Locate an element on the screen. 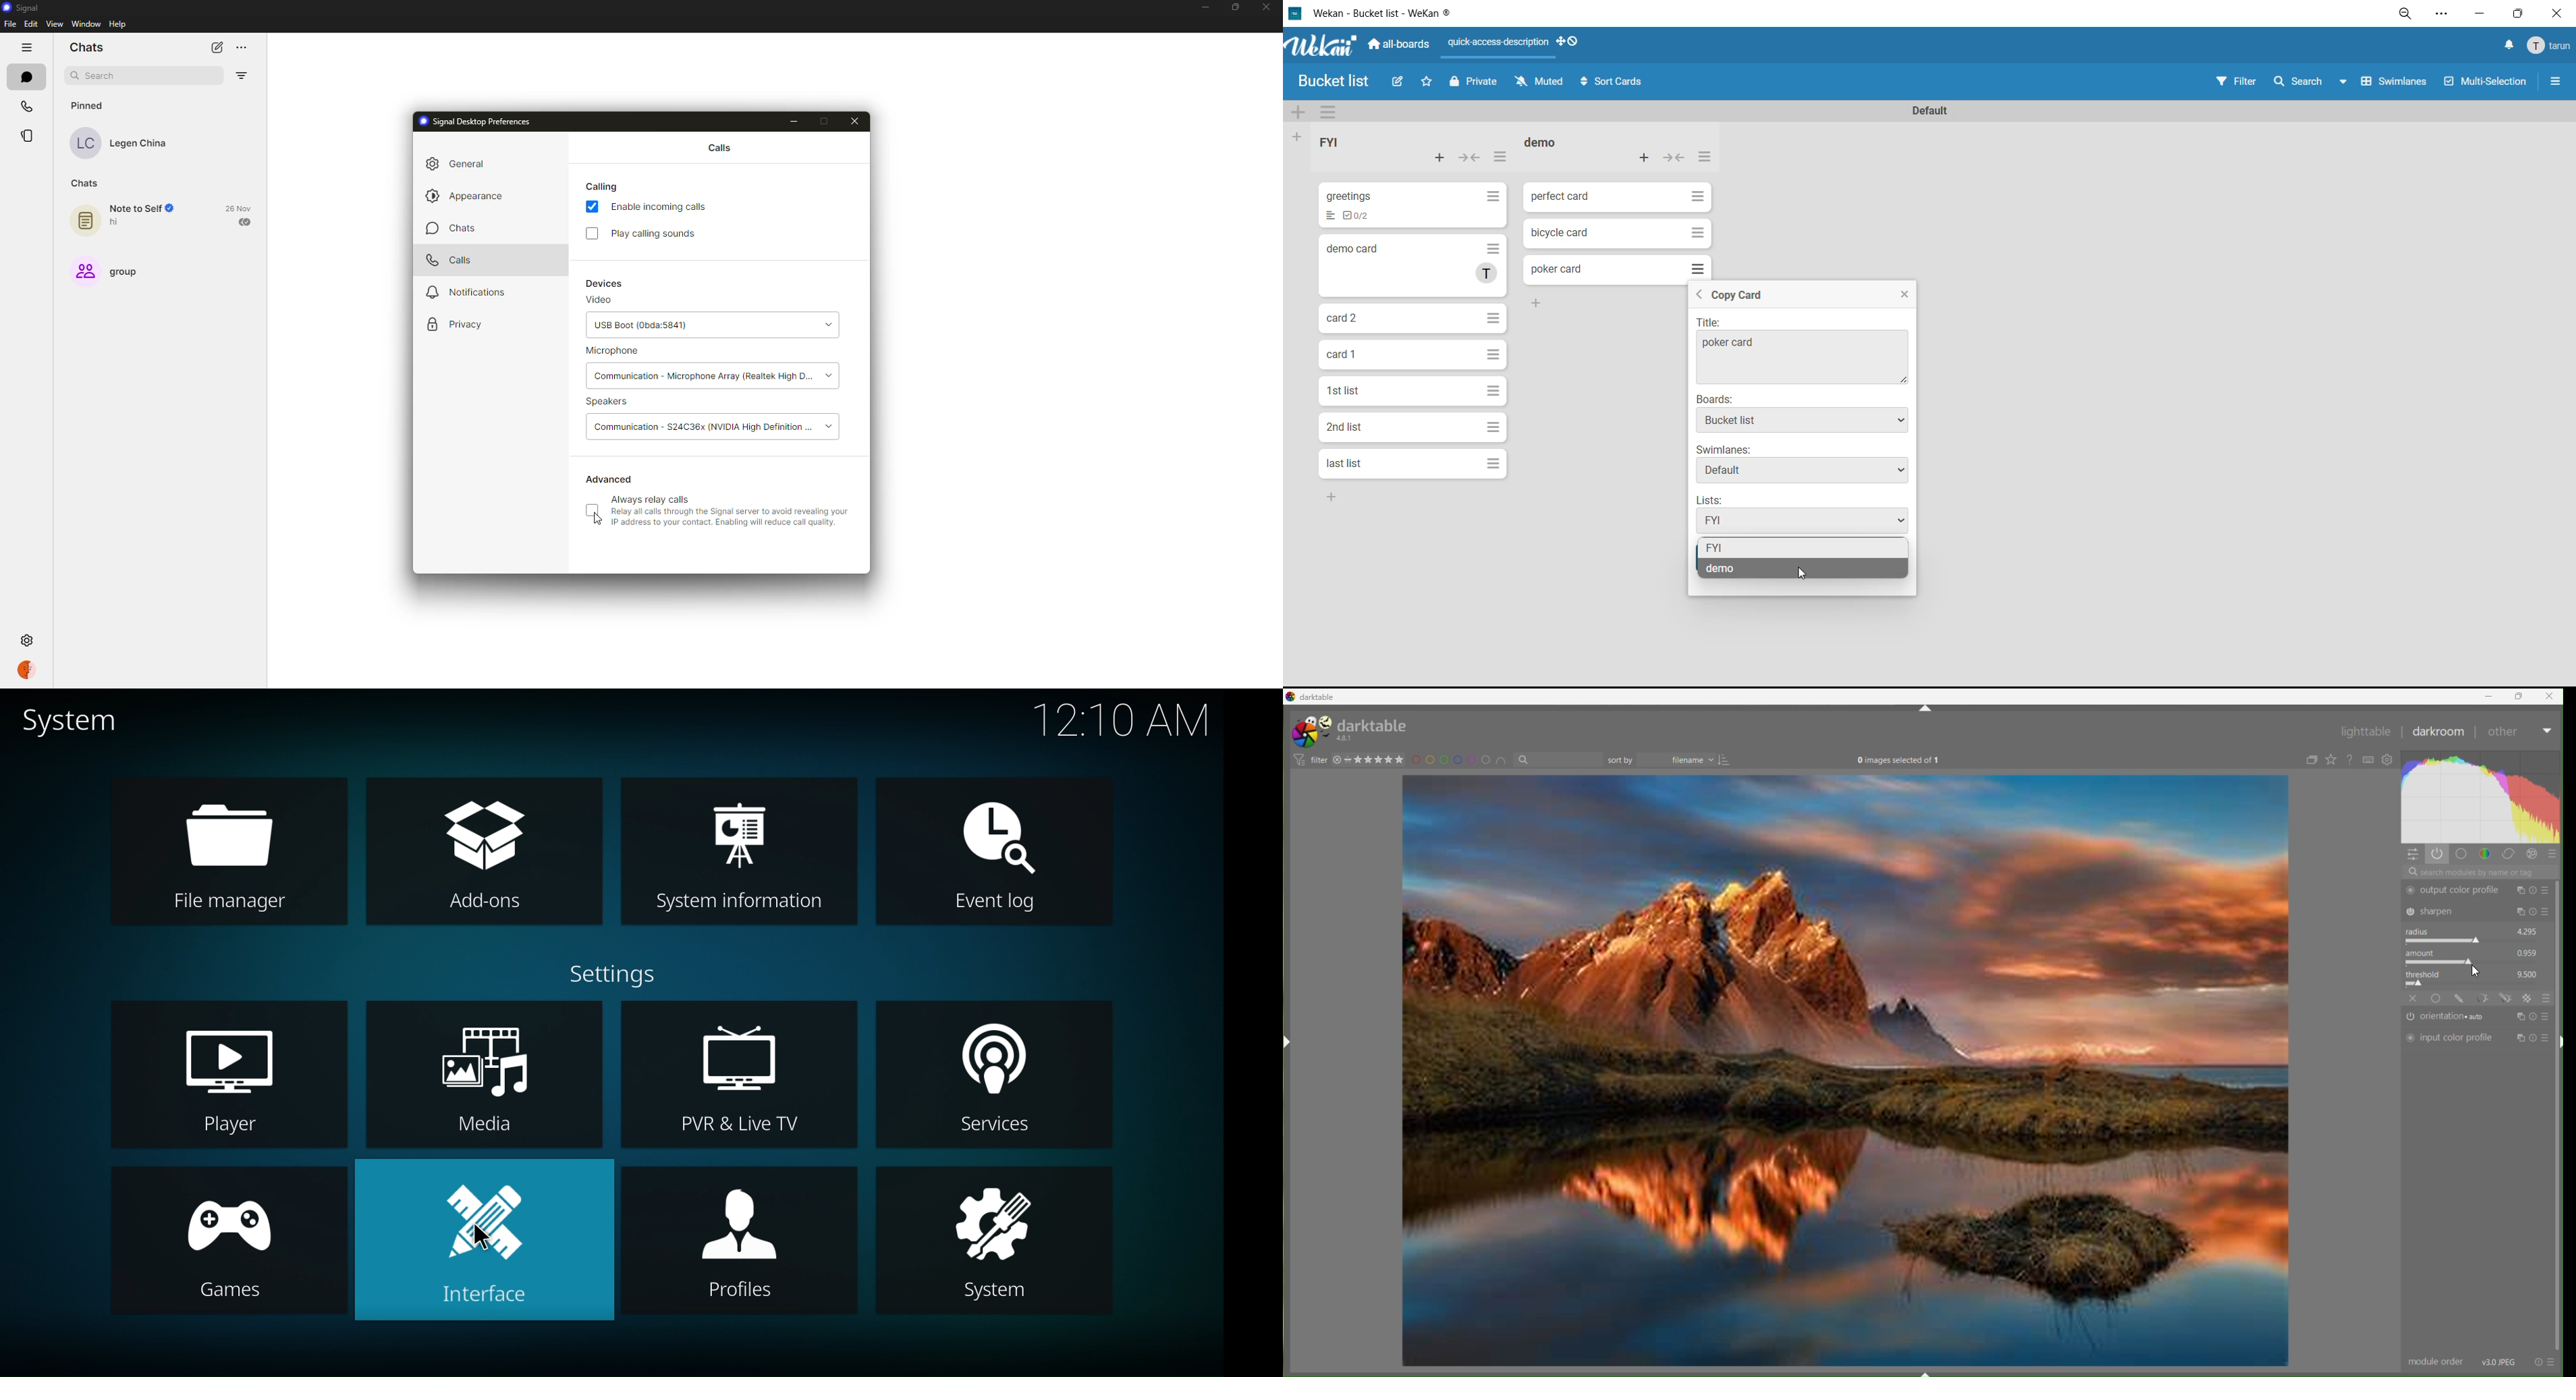 This screenshot has width=2576, height=1400. Hamburger is located at coordinates (1490, 318).